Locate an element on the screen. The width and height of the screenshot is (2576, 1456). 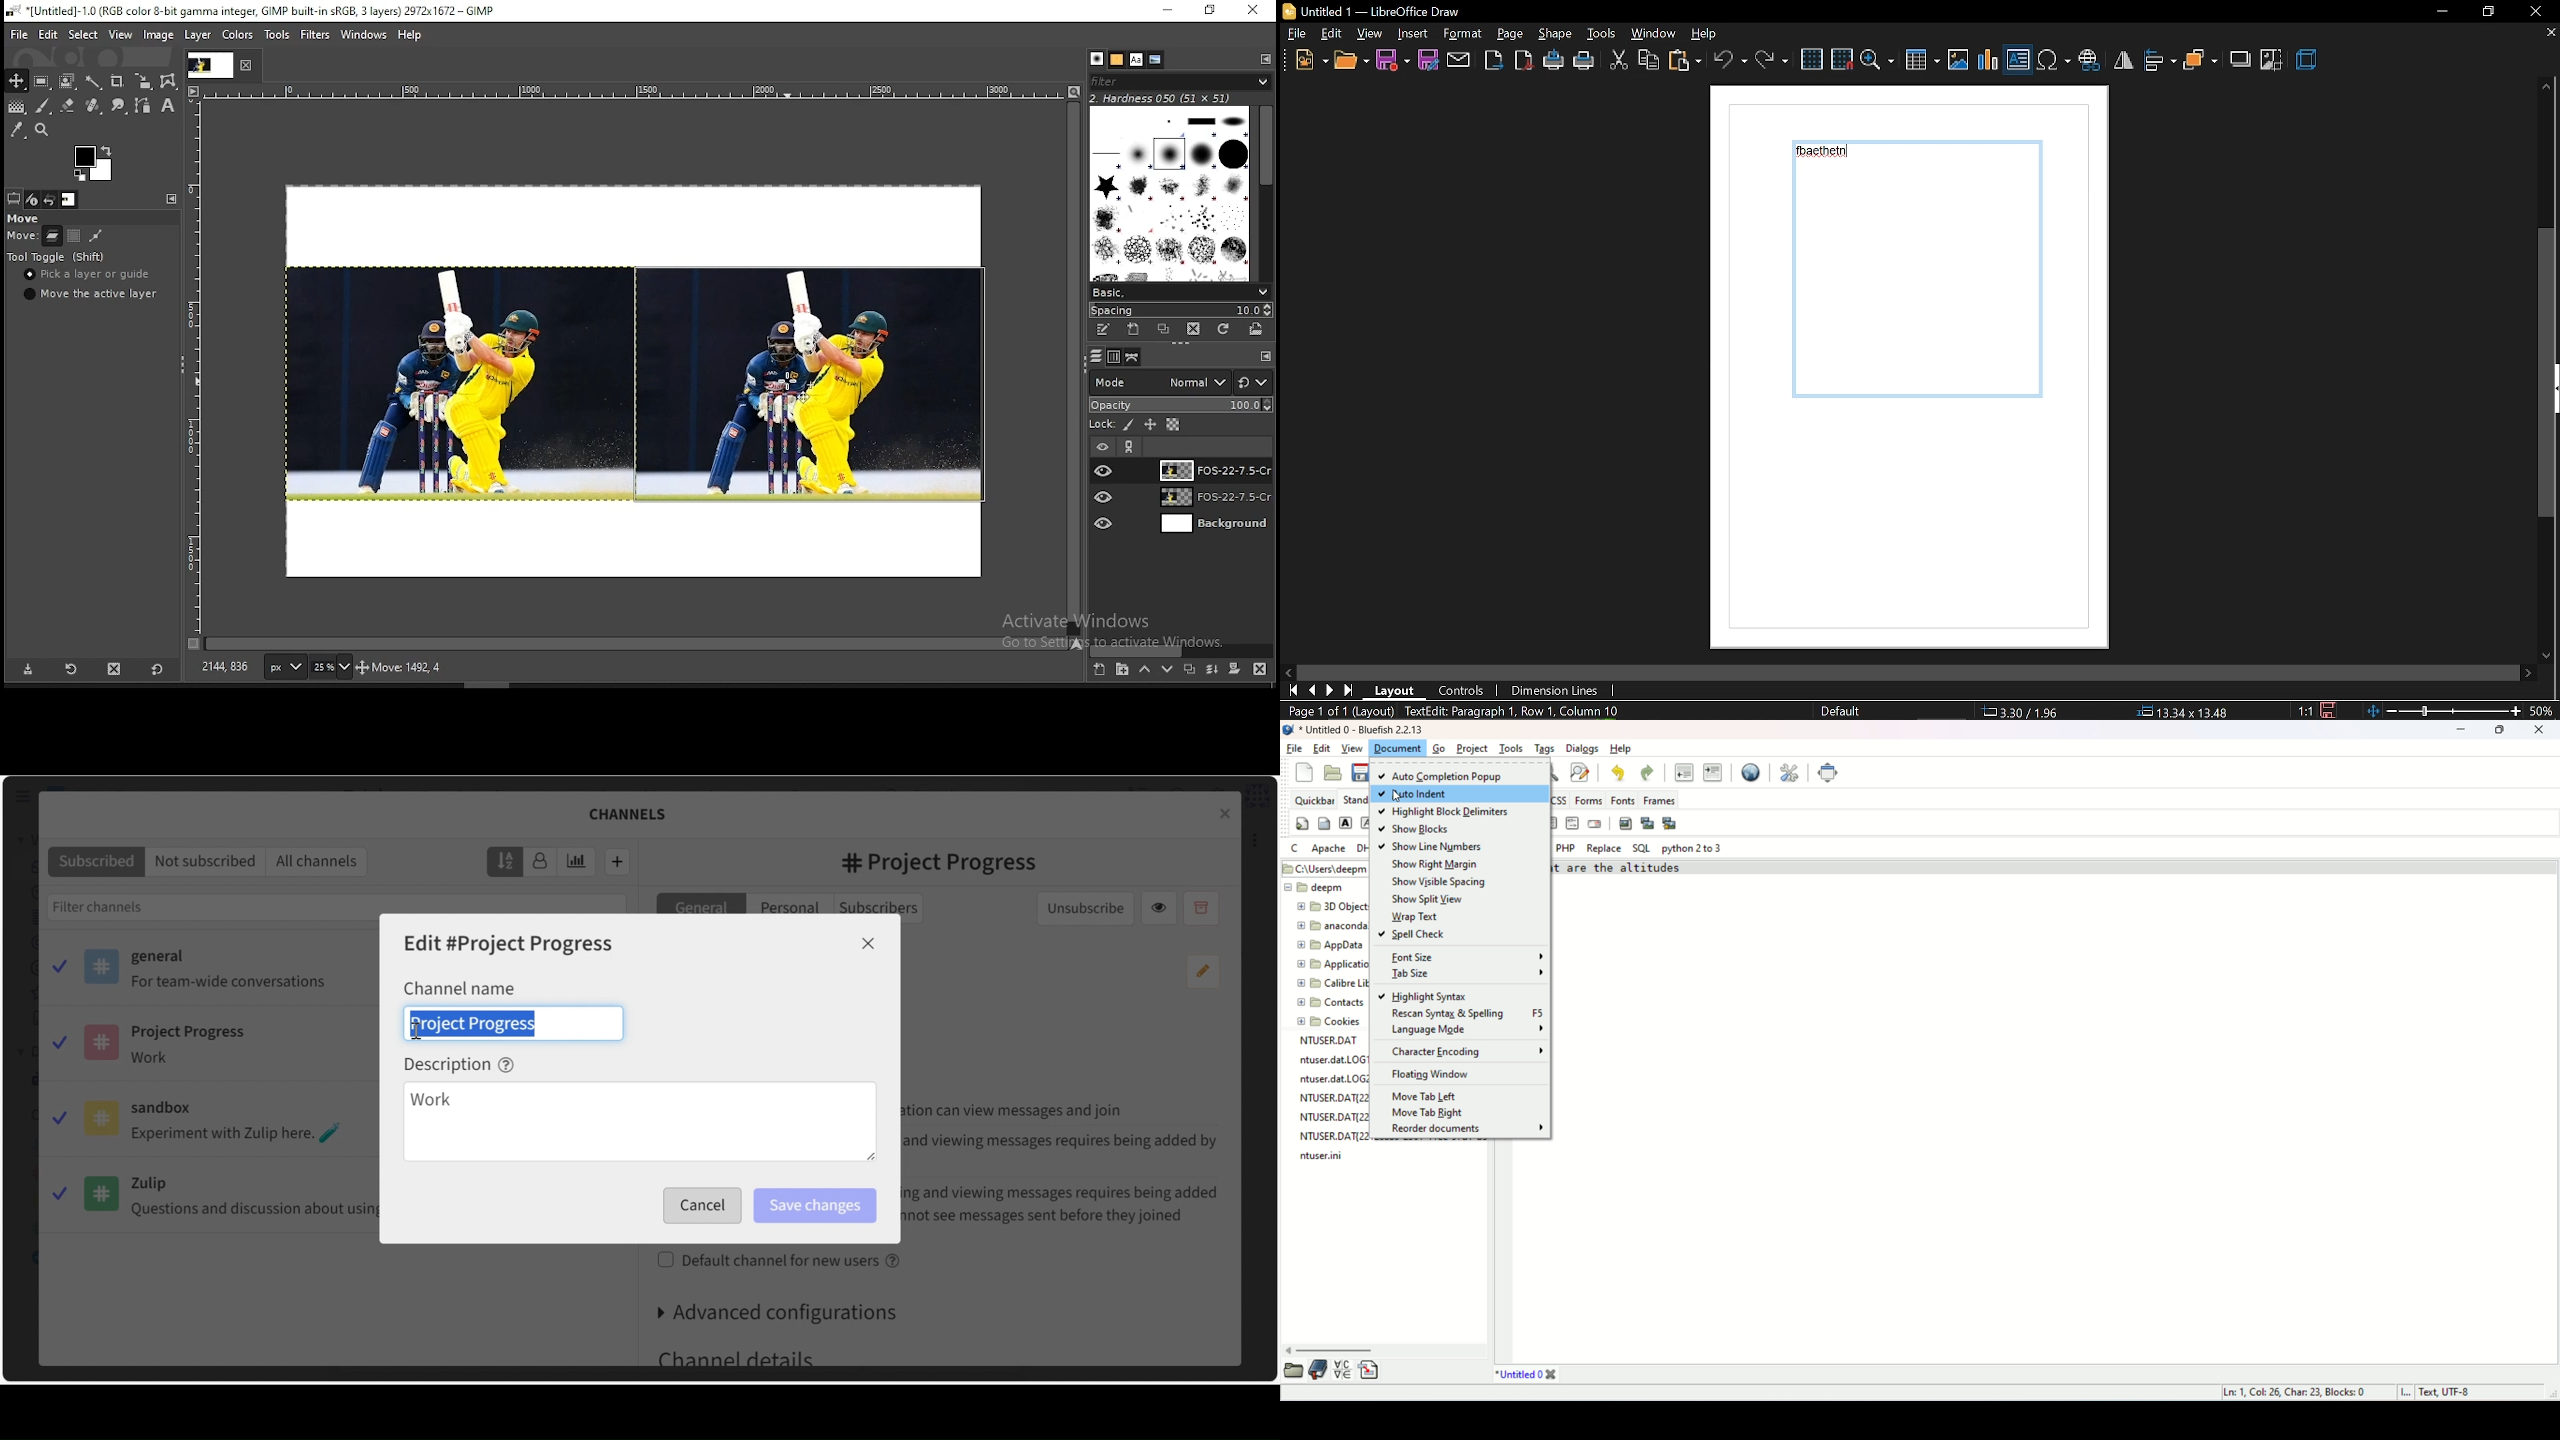
Insert table is located at coordinates (1922, 61).